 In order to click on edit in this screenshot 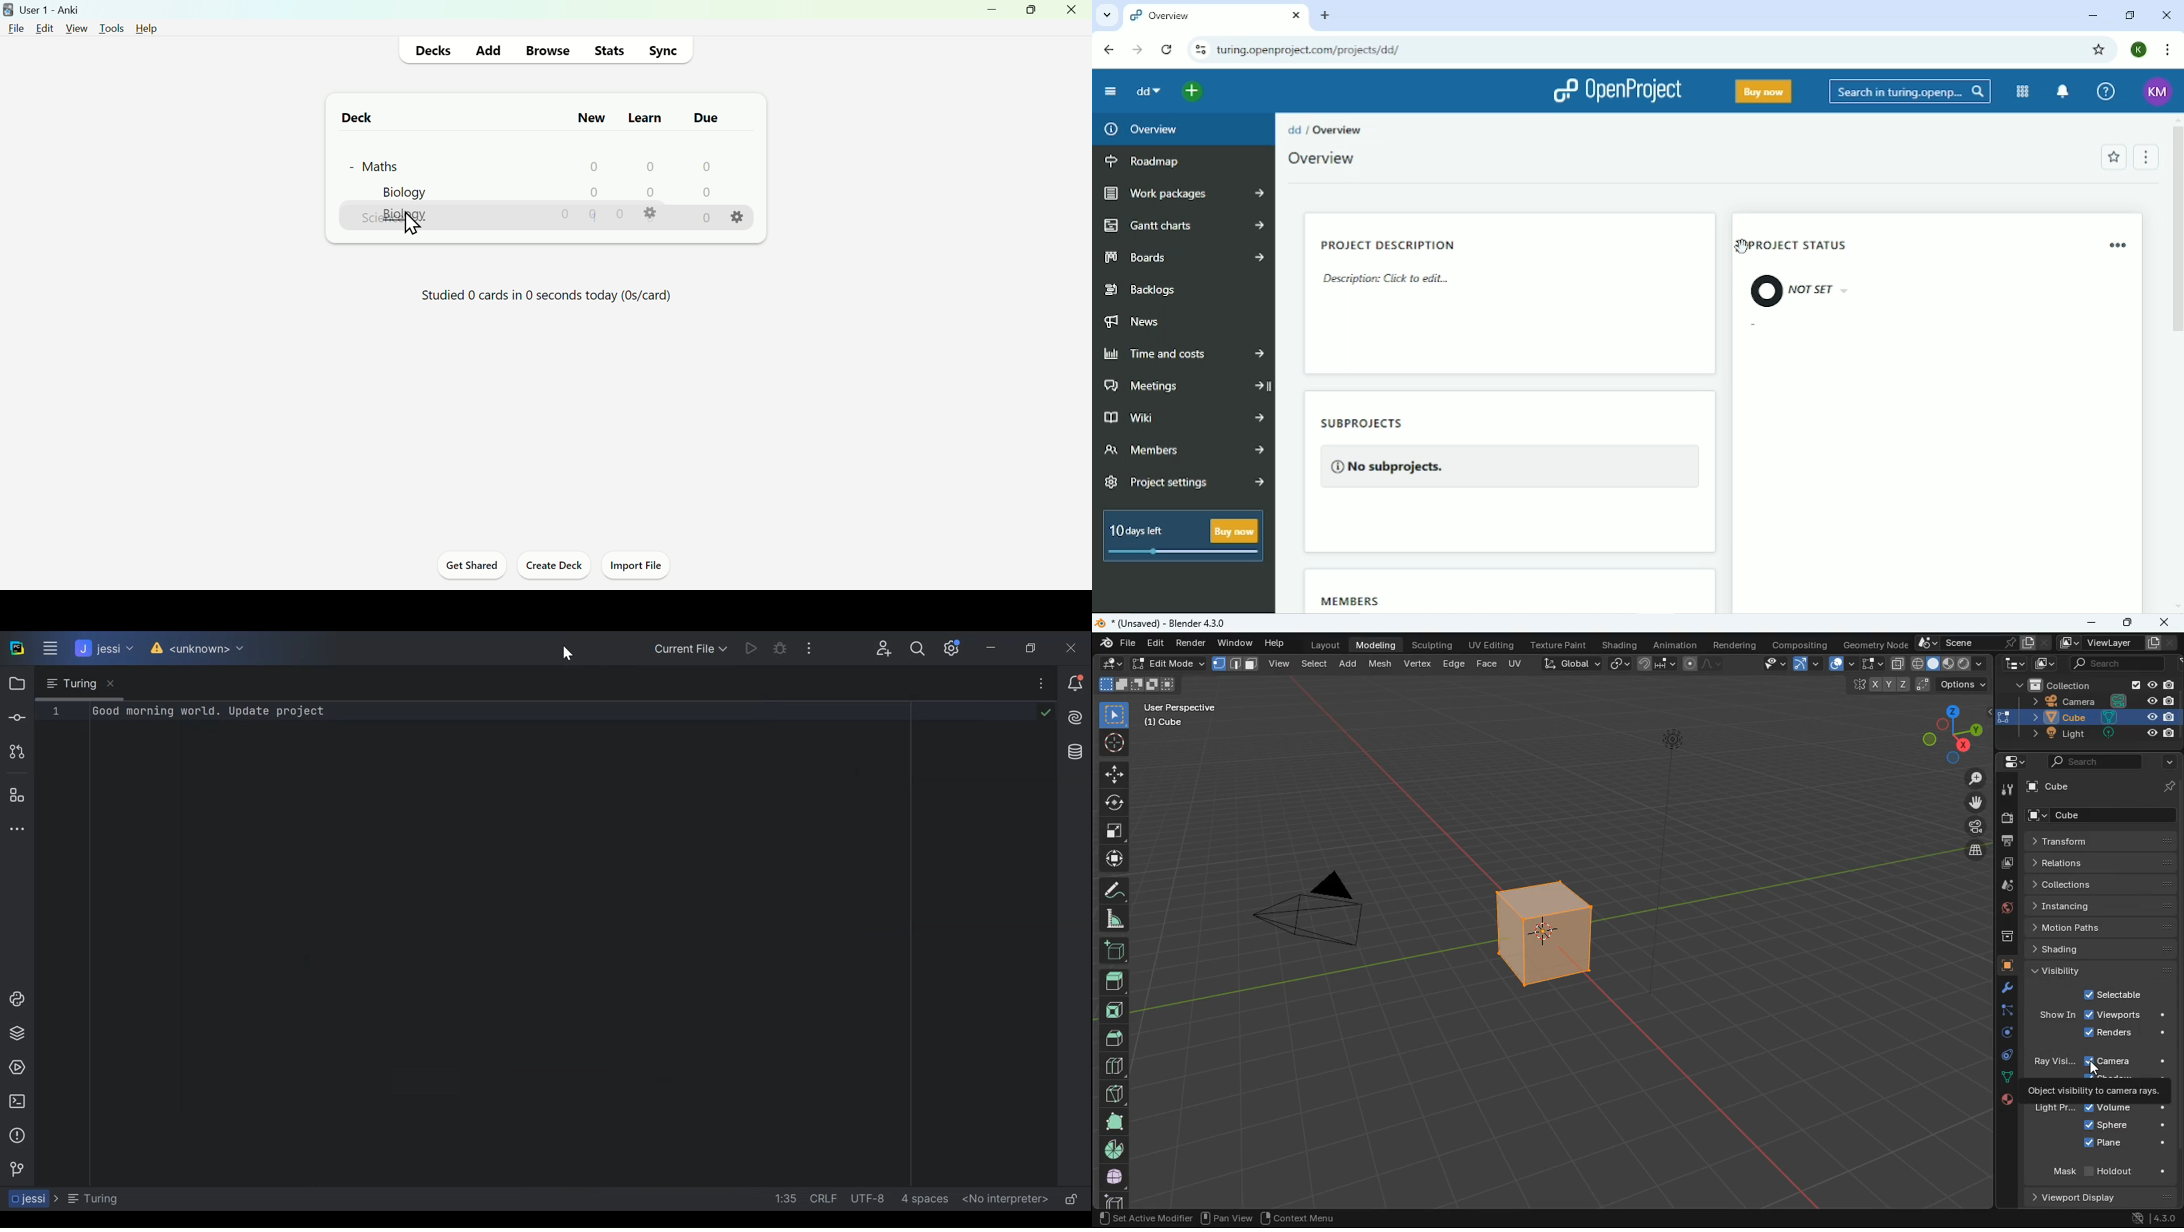, I will do `click(45, 28)`.